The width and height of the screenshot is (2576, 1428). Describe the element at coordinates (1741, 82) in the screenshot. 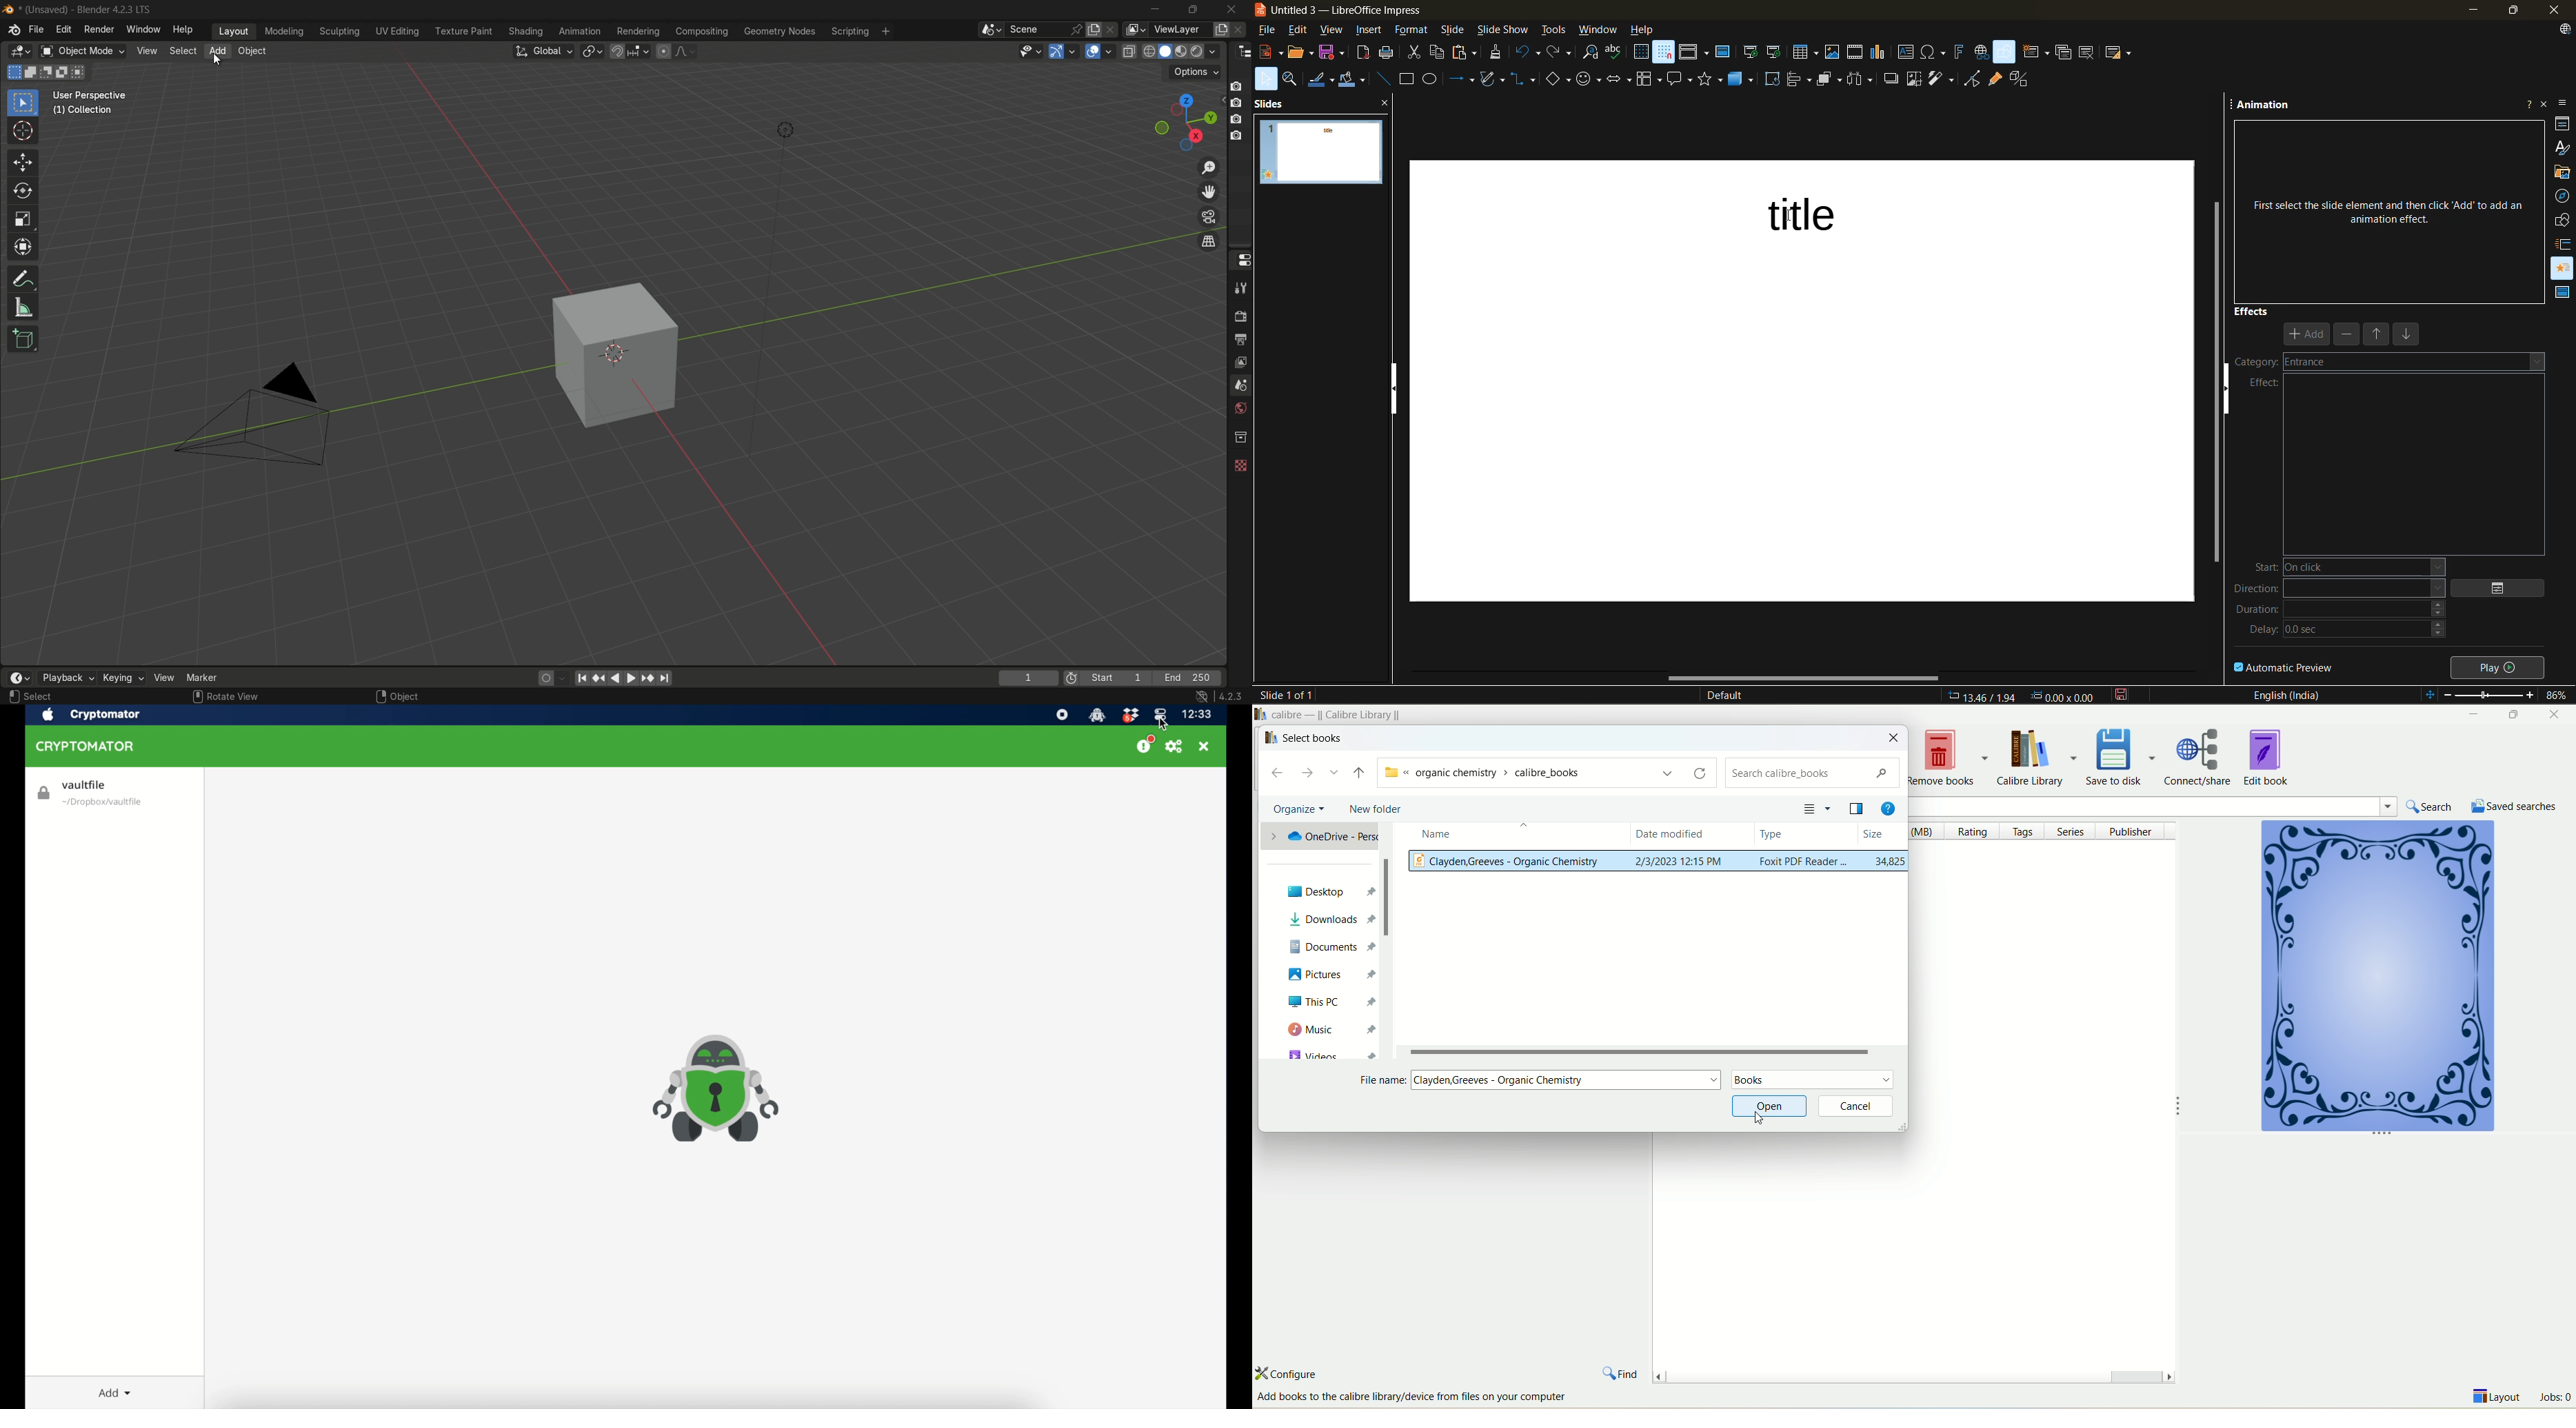

I see `3d objects` at that location.